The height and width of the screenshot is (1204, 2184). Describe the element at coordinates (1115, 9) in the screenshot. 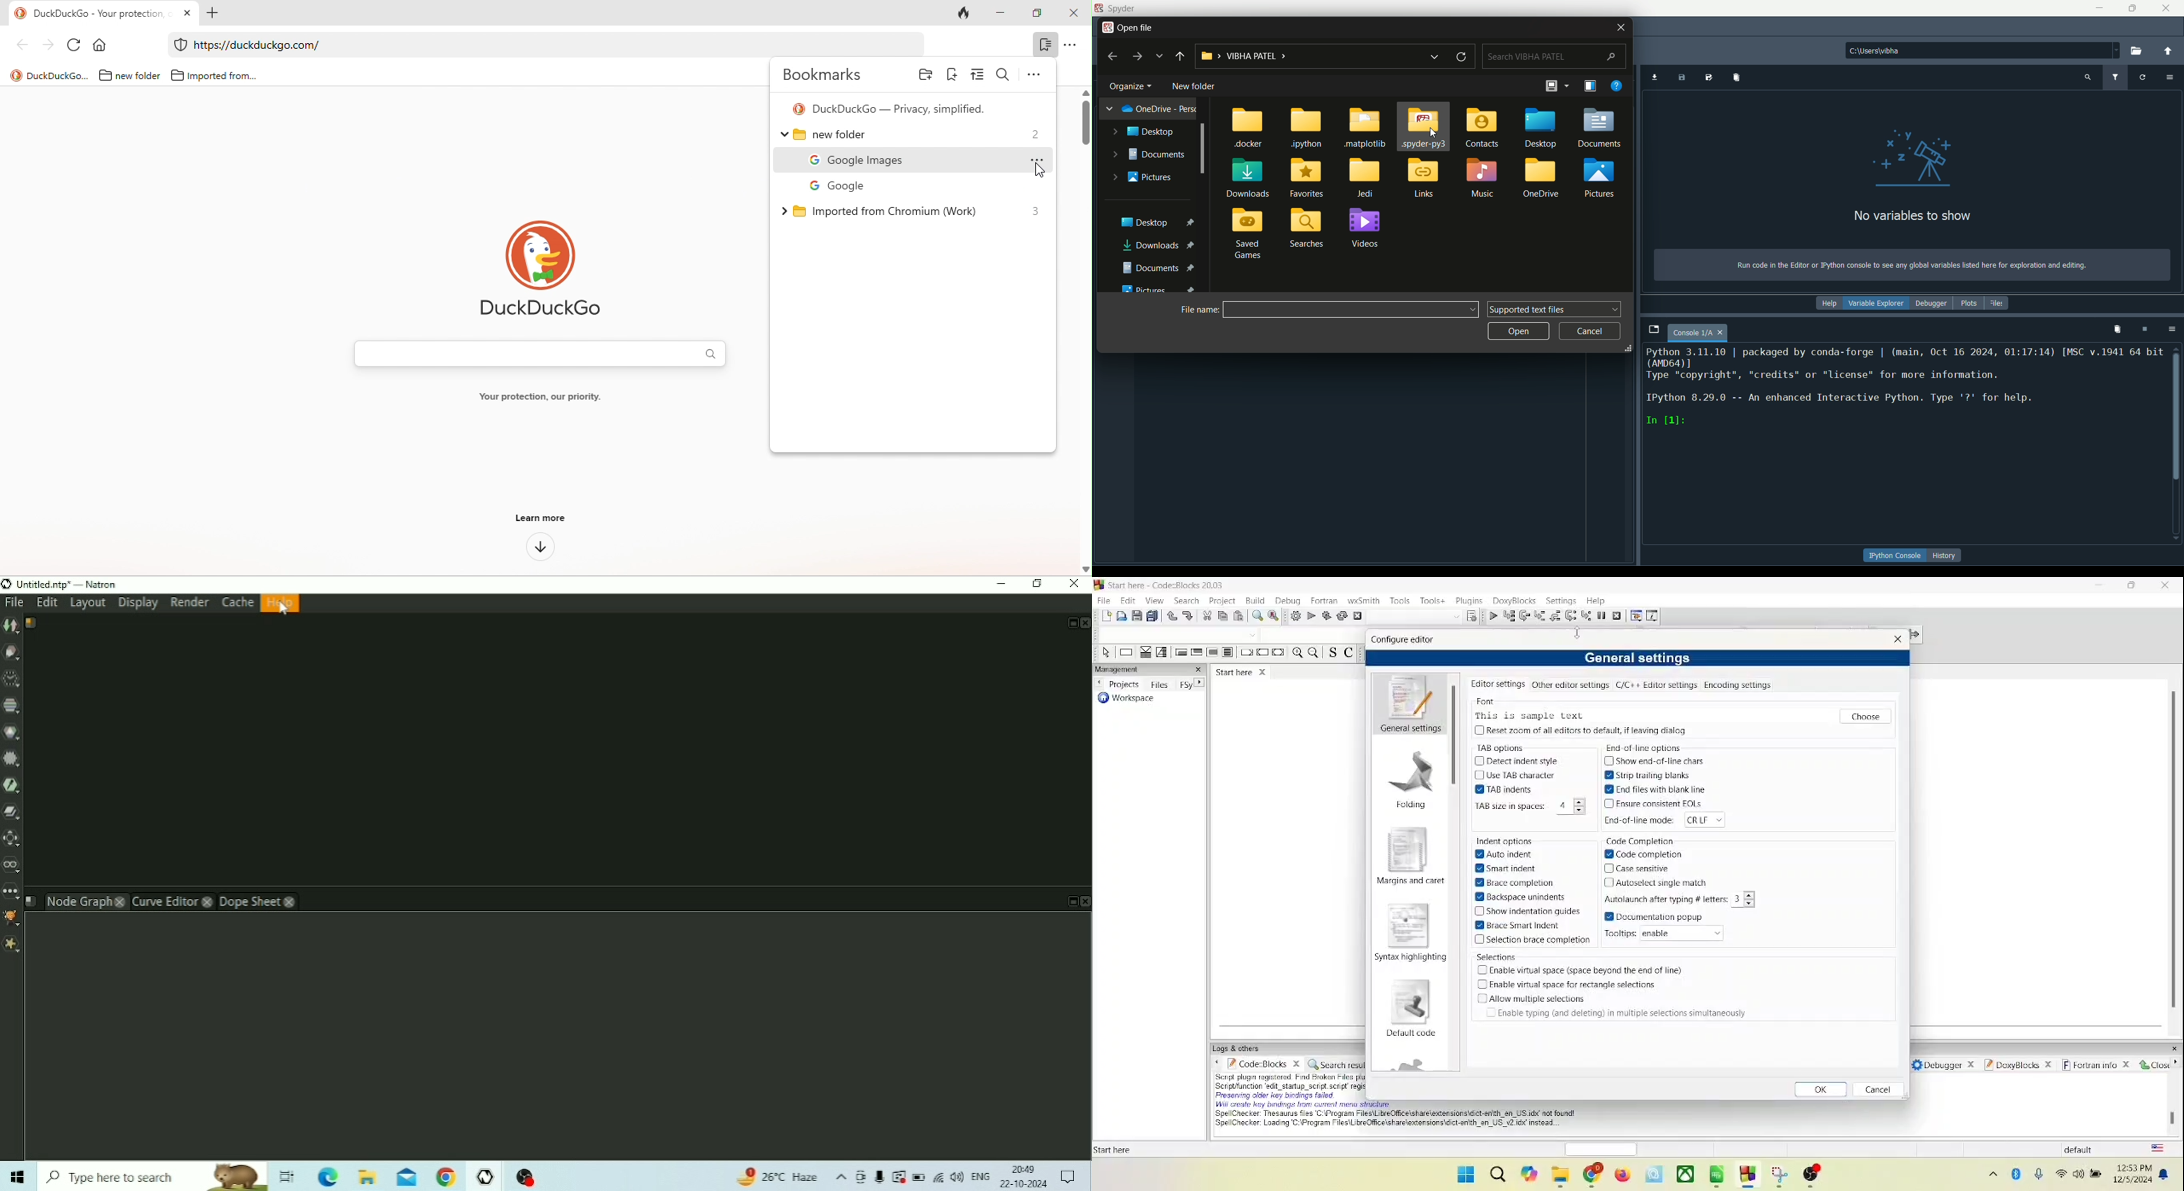

I see `name and logo` at that location.